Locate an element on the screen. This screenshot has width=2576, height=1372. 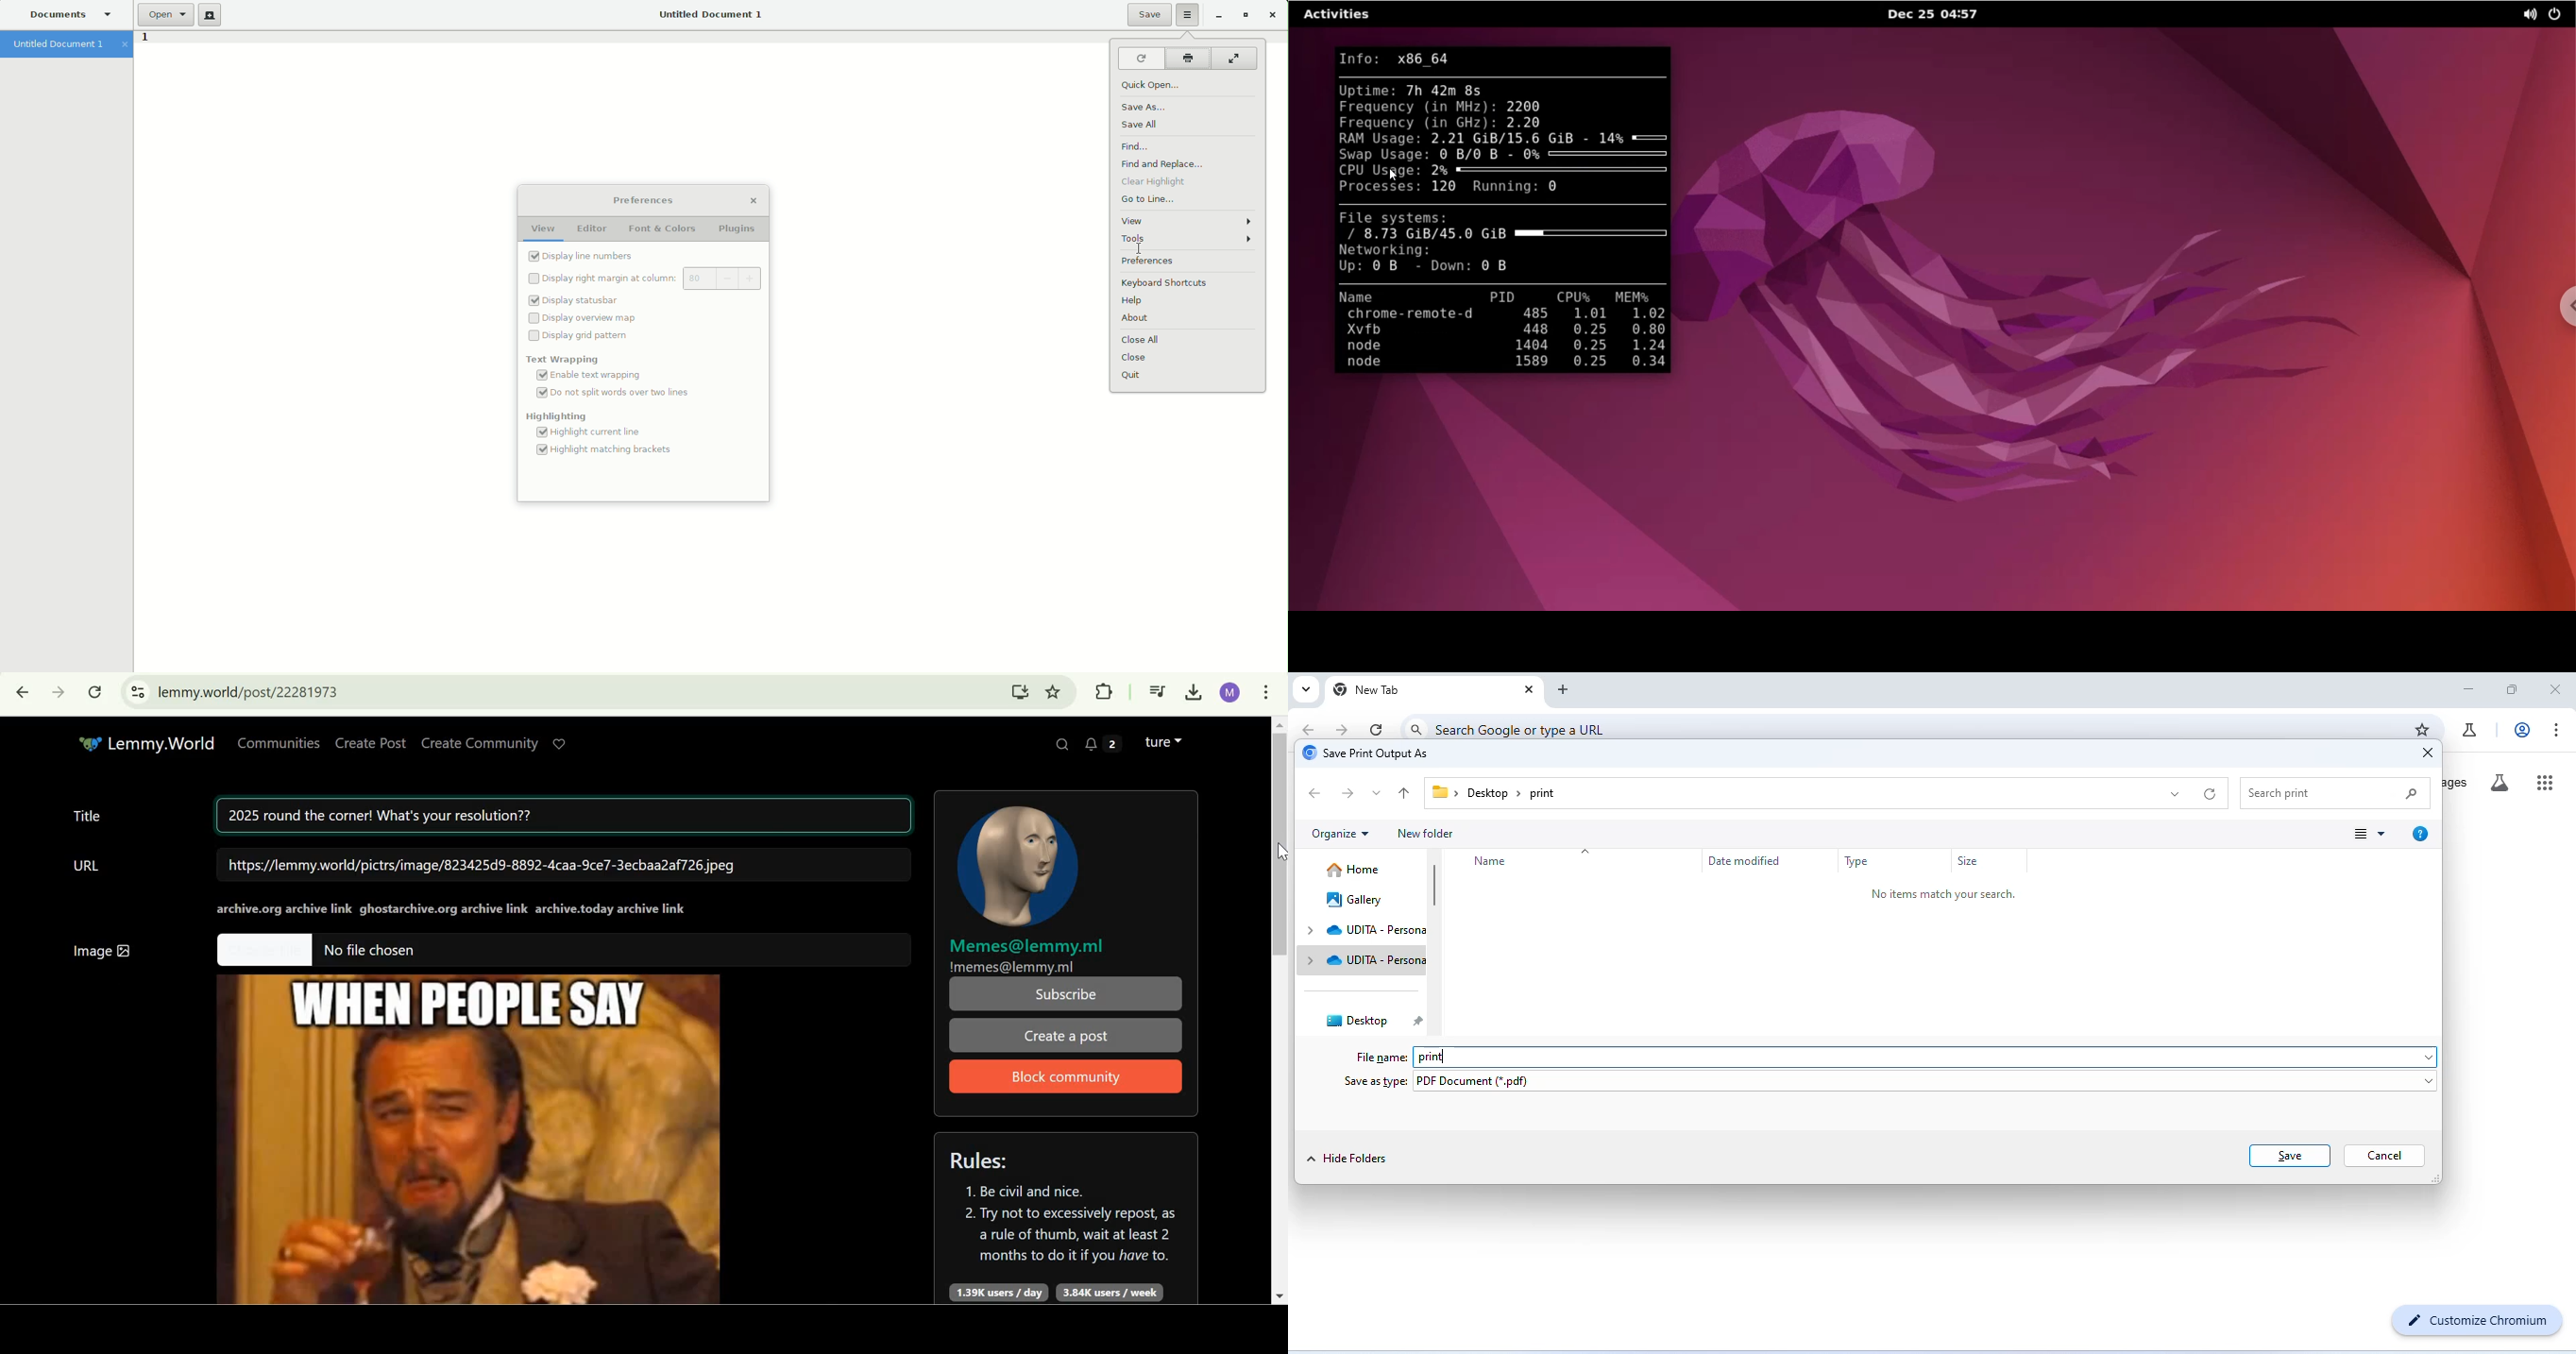
Install Lemmy.World is located at coordinates (1021, 691).